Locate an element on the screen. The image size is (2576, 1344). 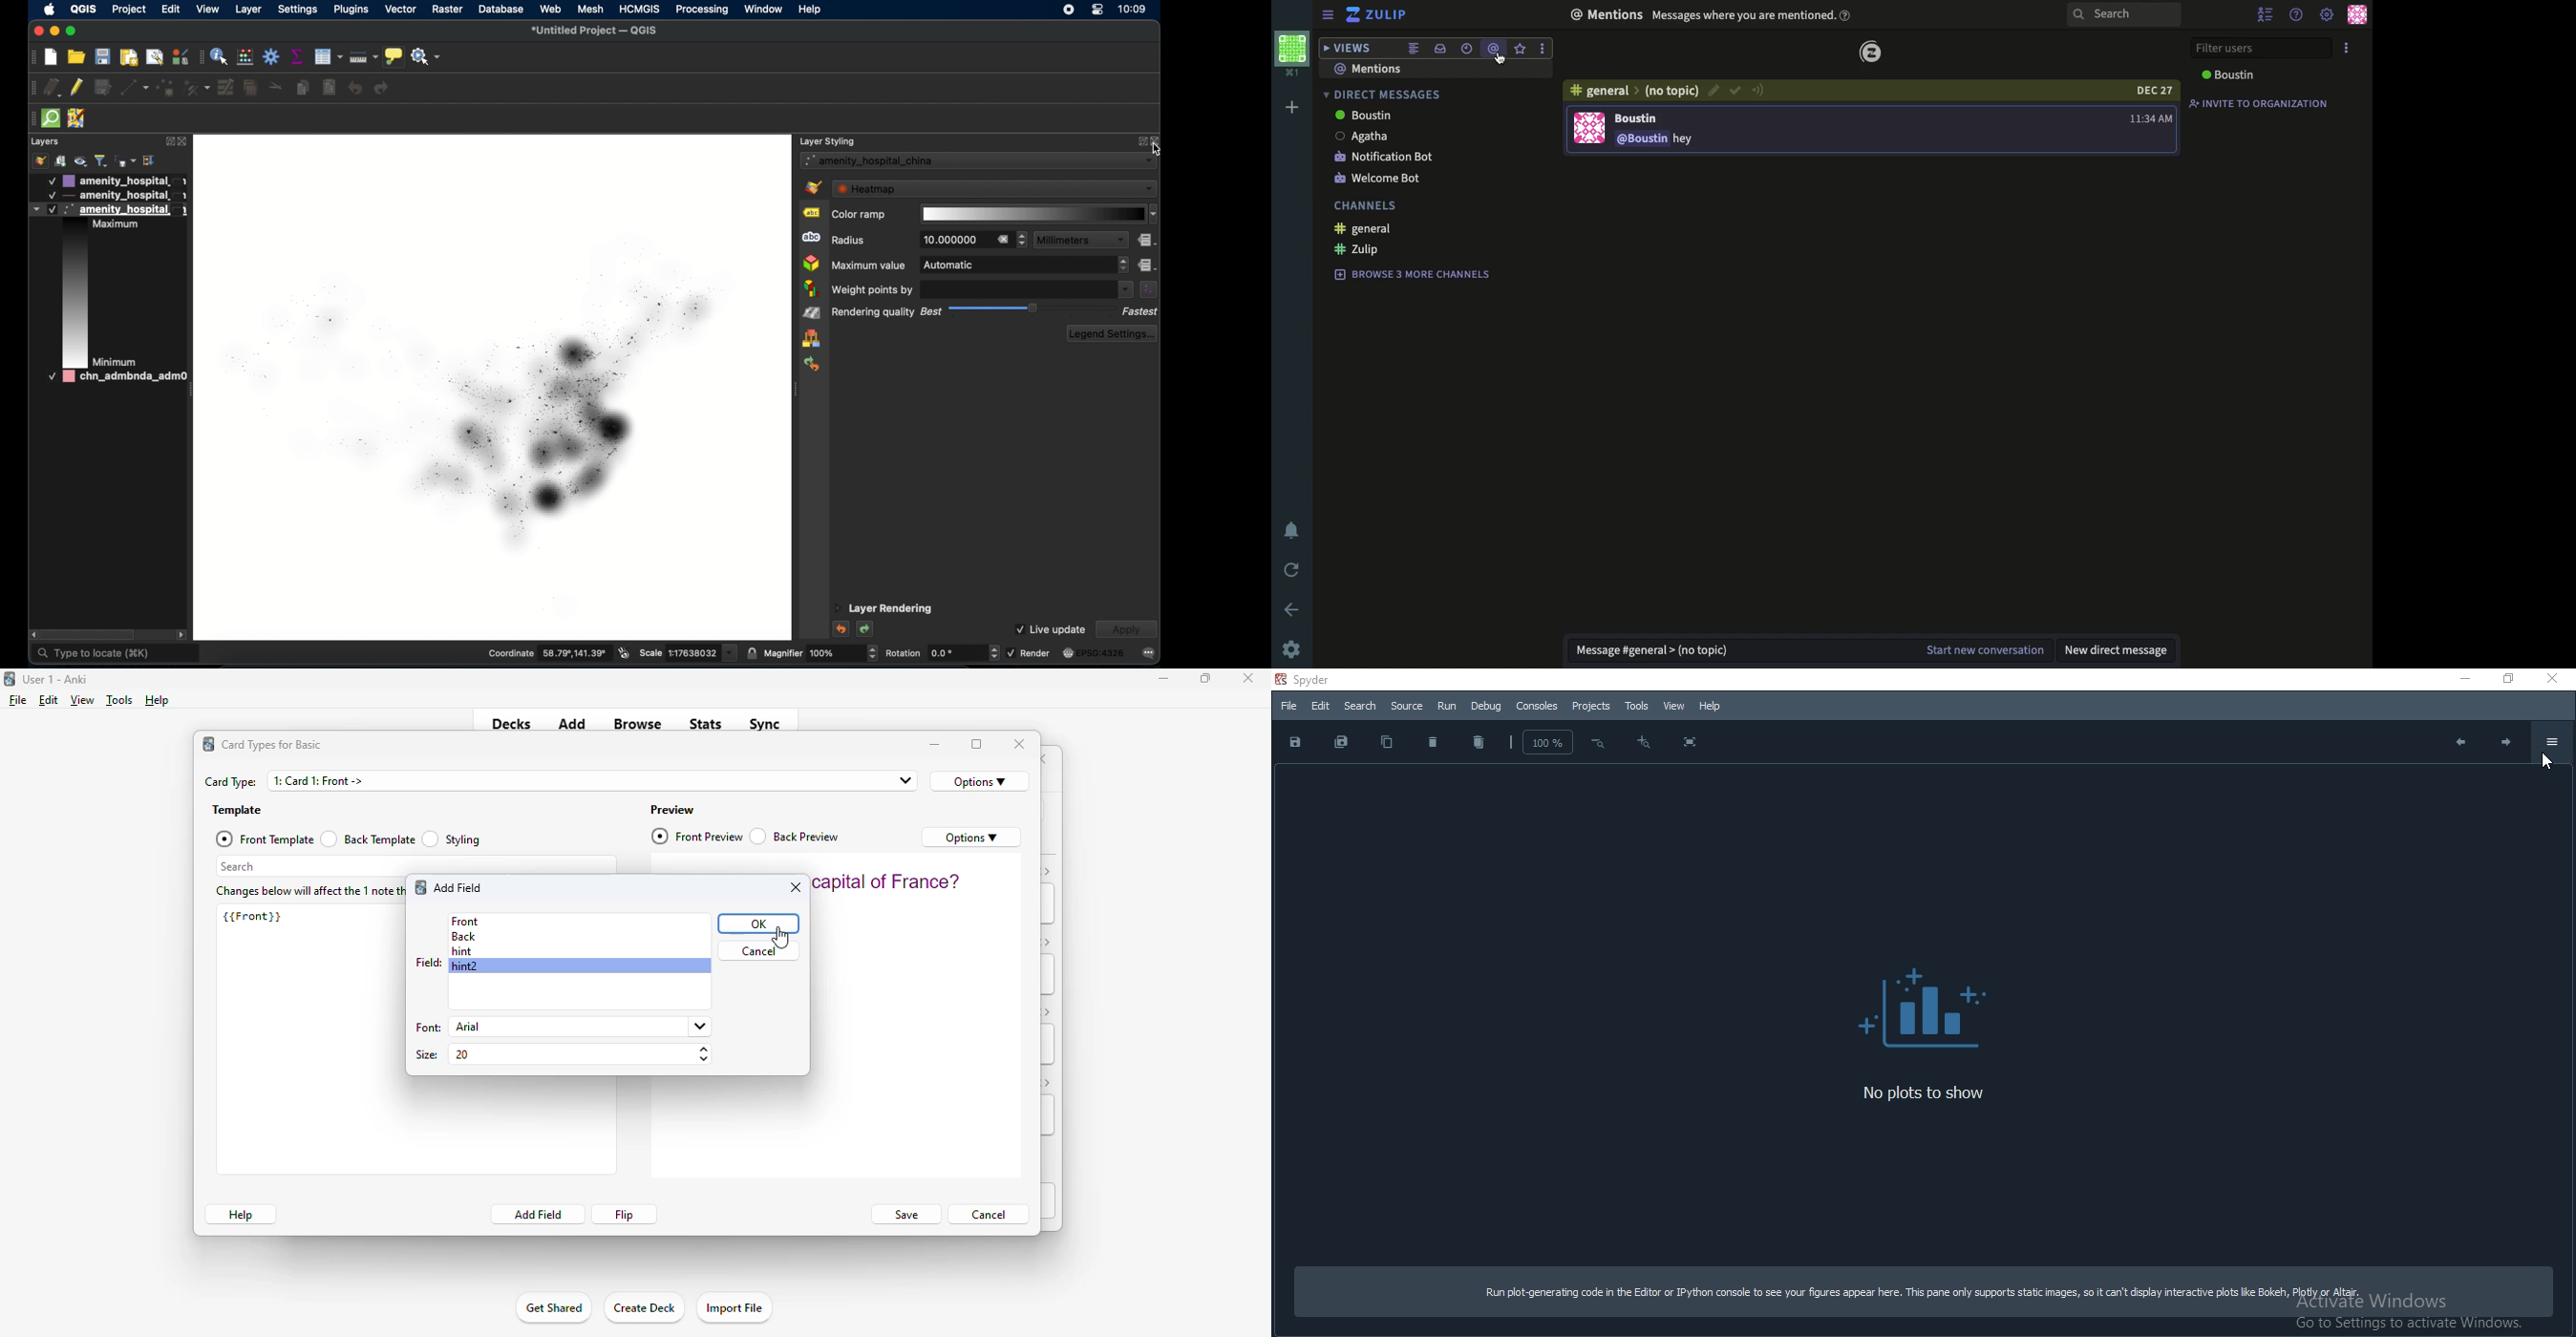
Options is located at coordinates (2552, 742).